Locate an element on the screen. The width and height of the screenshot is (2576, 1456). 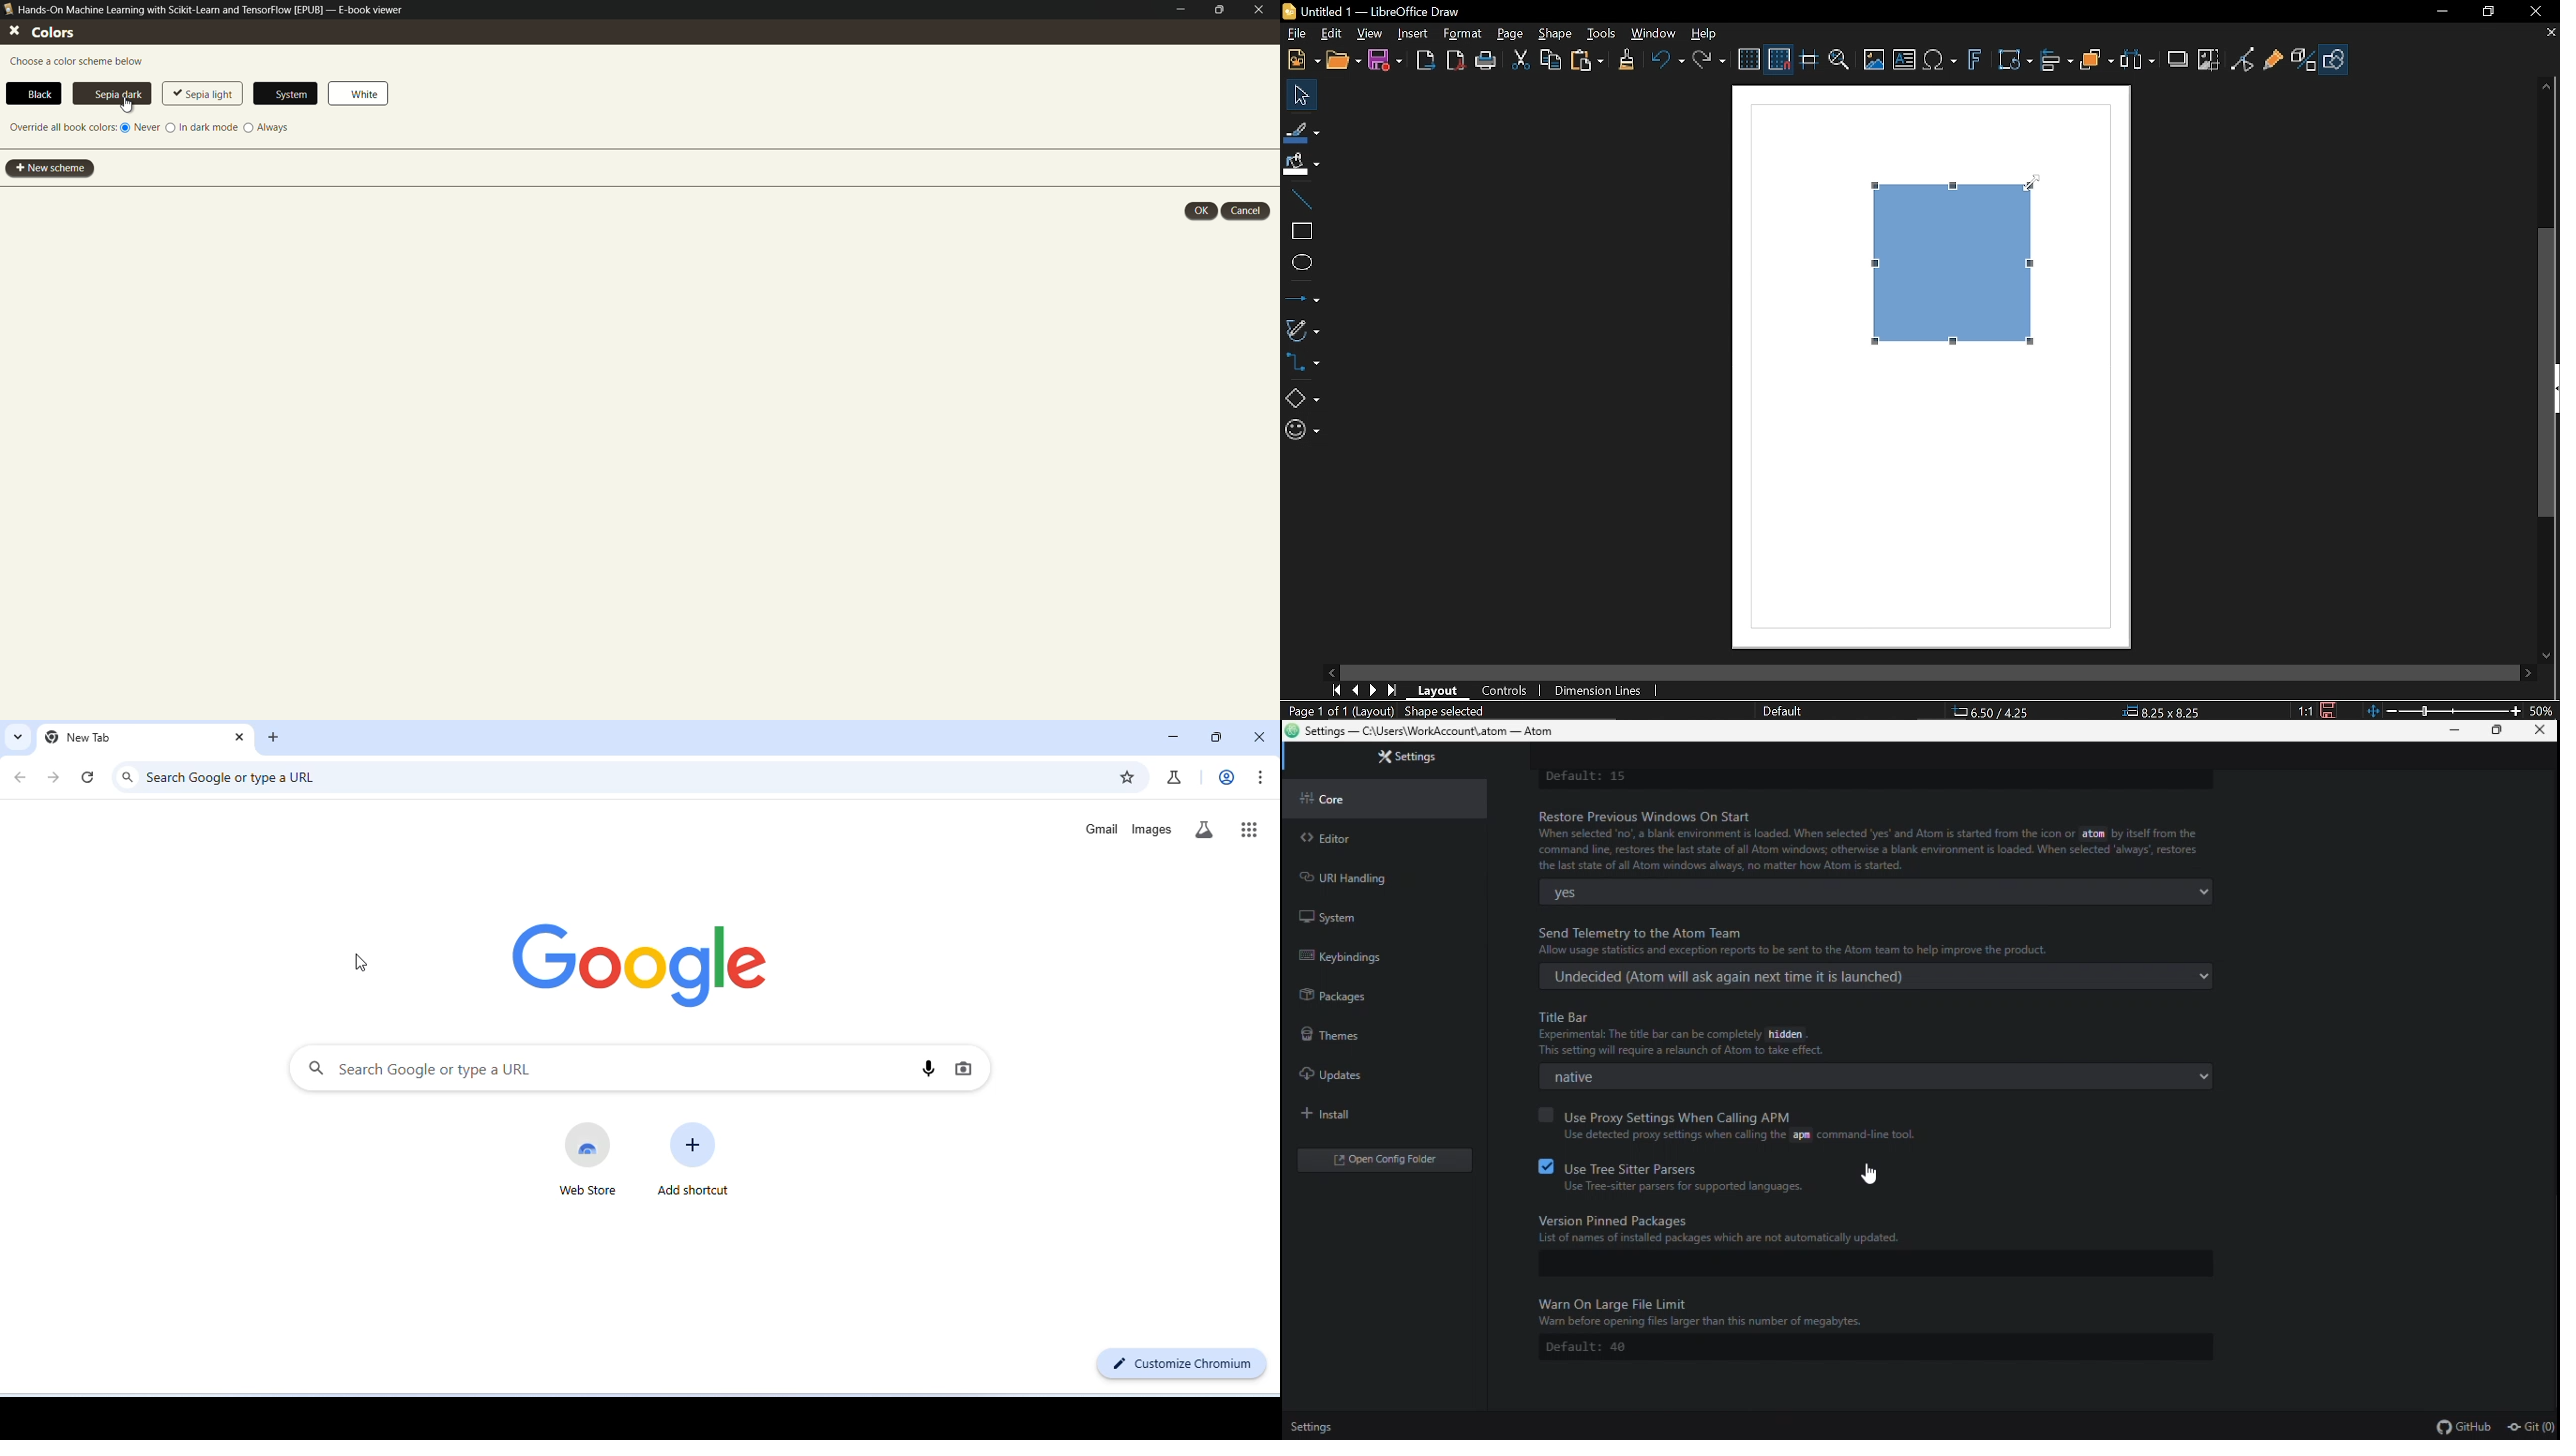
Toggle point edit mode is located at coordinates (2242, 61).